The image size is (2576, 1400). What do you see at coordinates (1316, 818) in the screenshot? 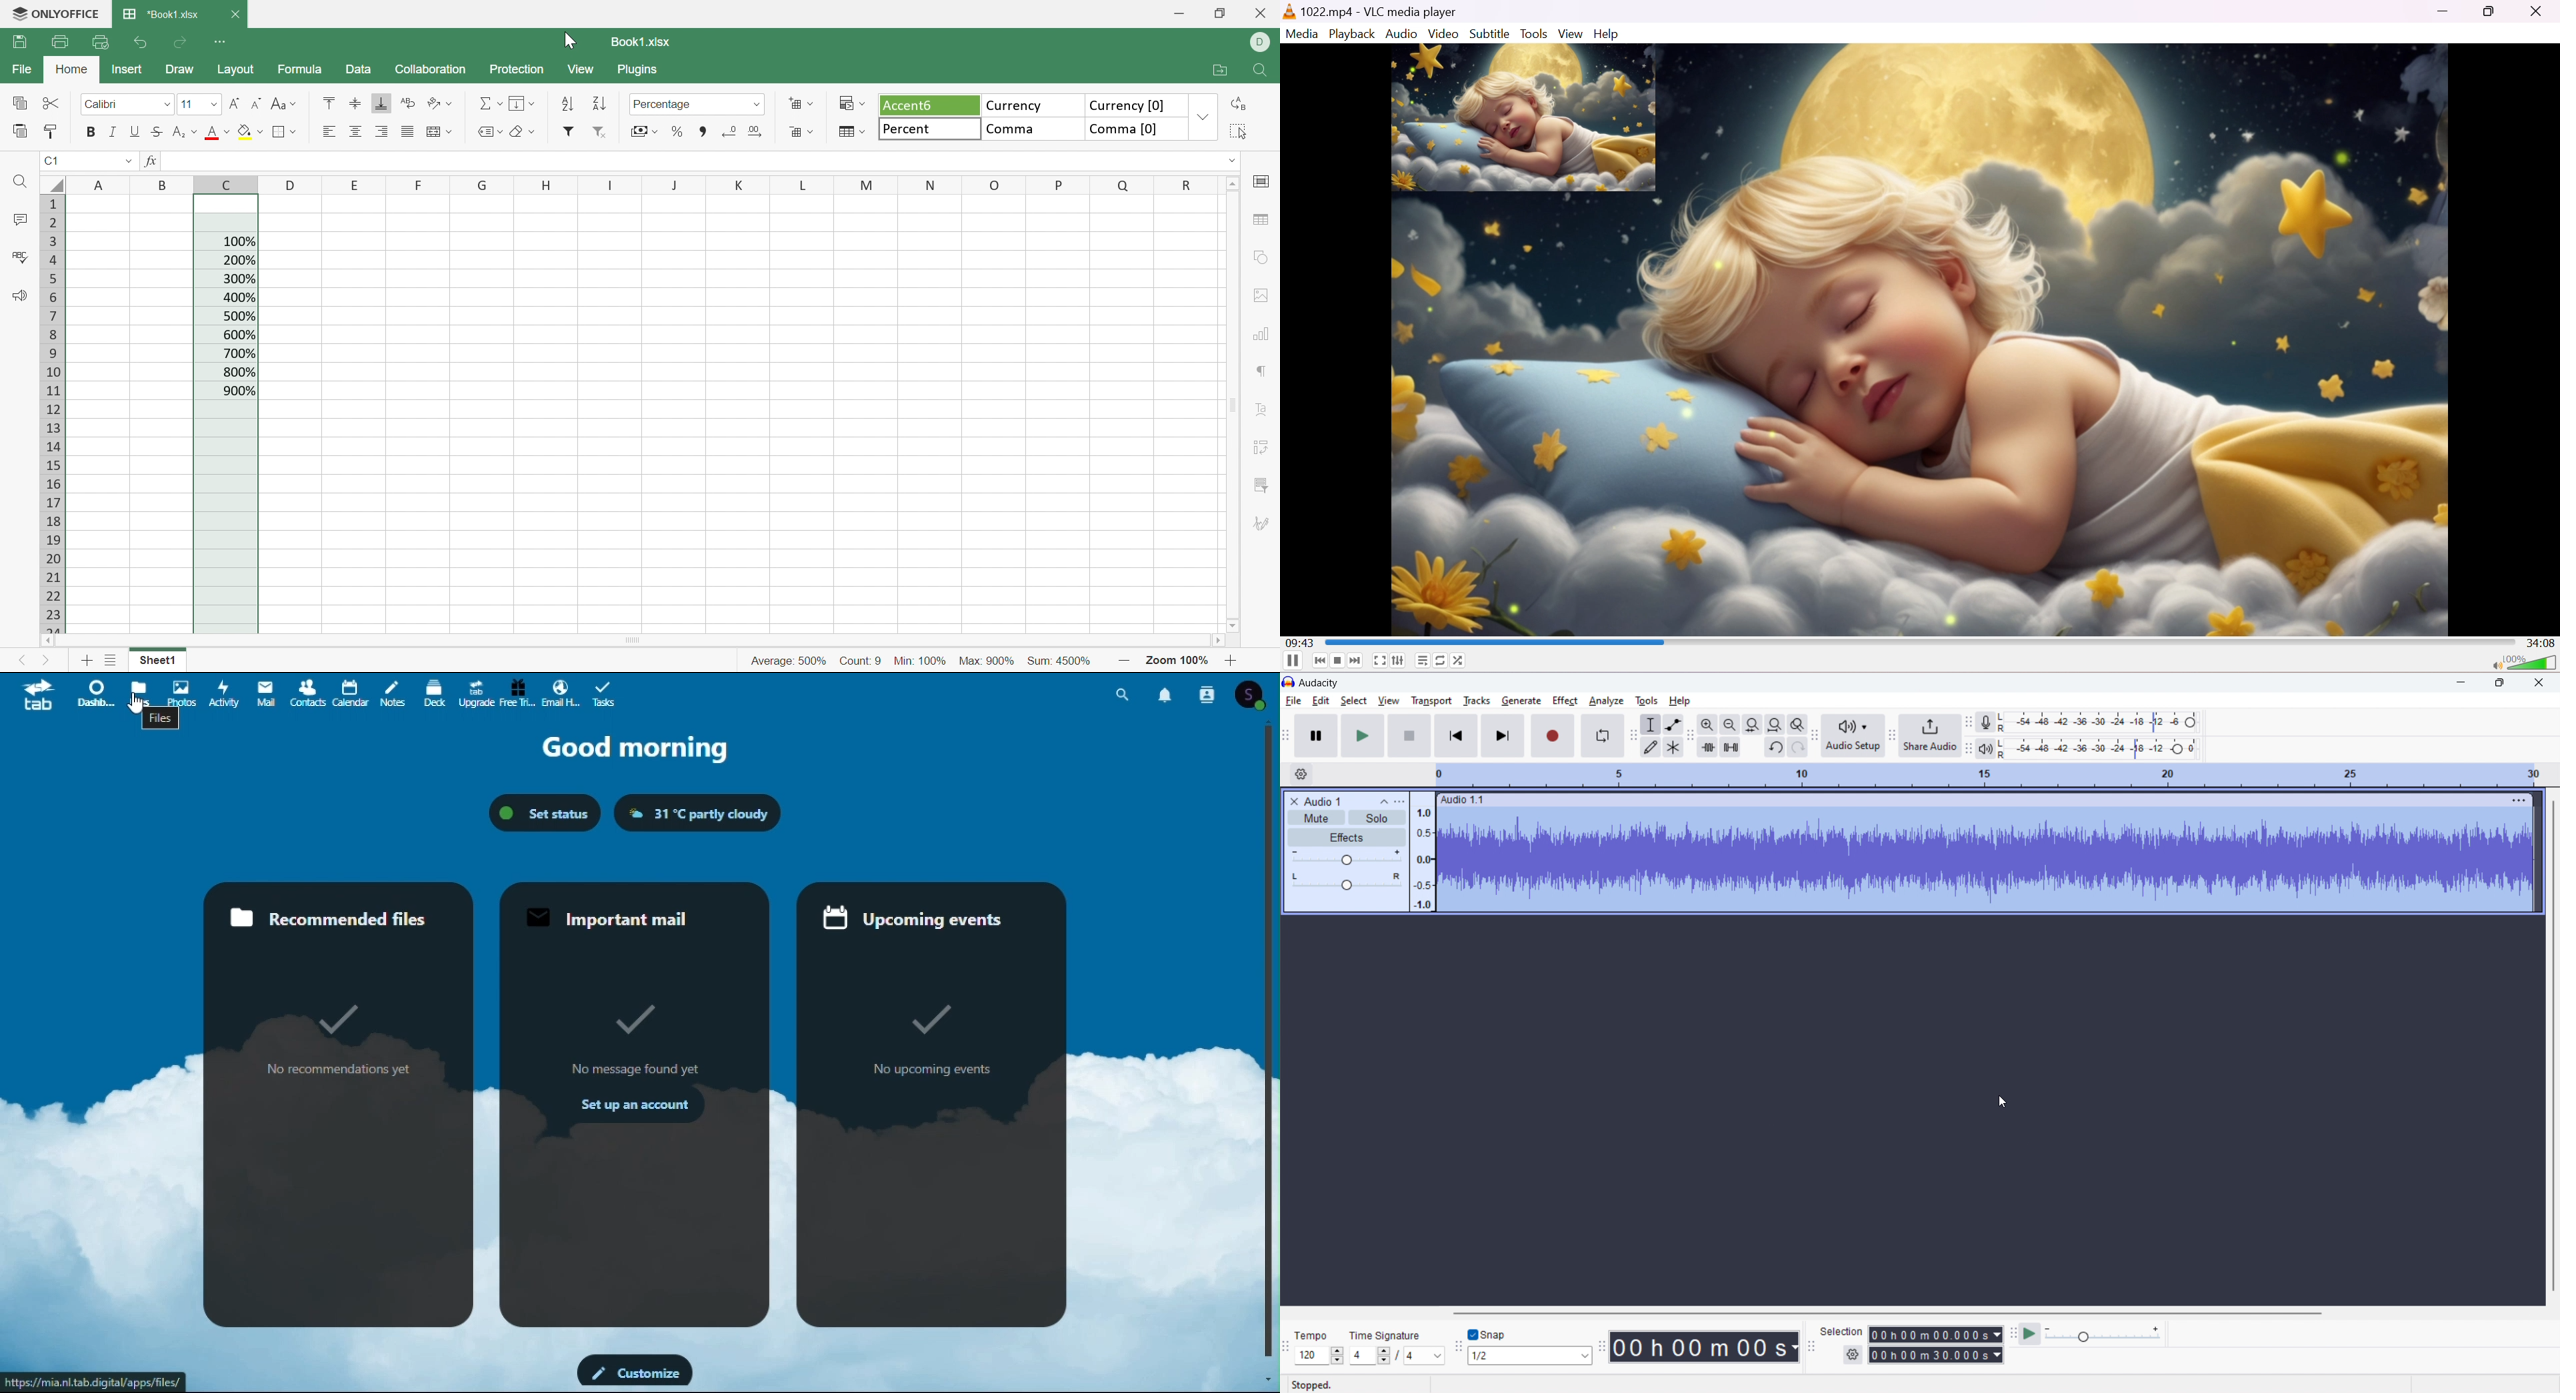
I see `mute` at bounding box center [1316, 818].